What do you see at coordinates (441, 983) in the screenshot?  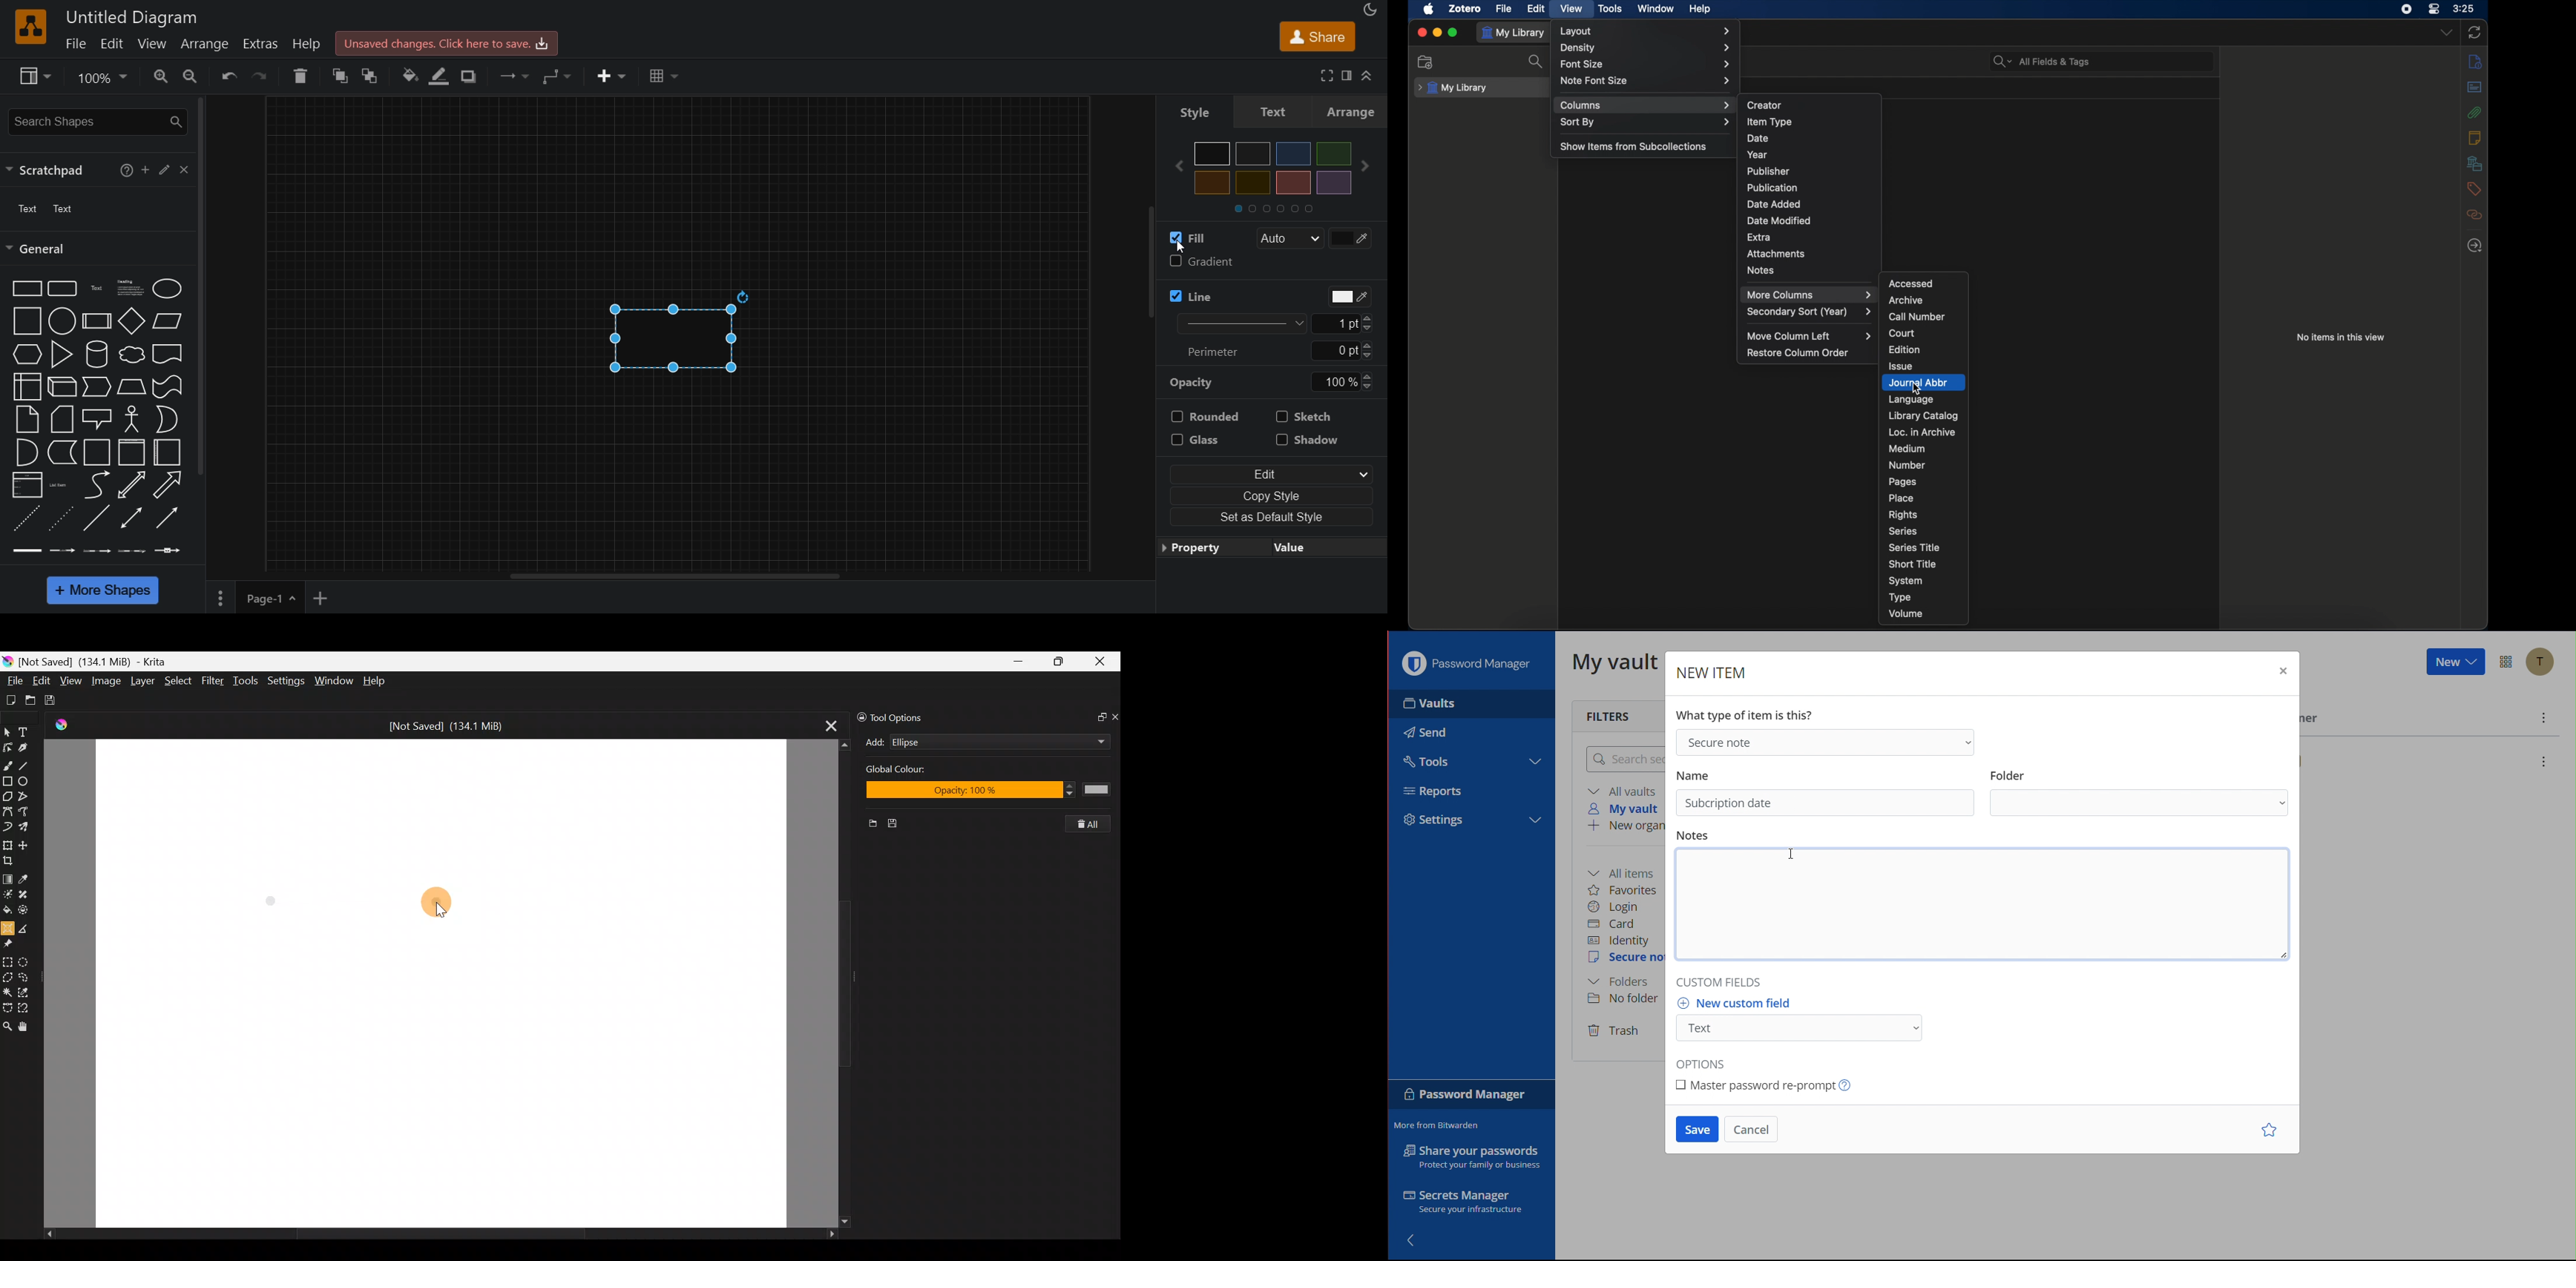 I see `Canvas` at bounding box center [441, 983].